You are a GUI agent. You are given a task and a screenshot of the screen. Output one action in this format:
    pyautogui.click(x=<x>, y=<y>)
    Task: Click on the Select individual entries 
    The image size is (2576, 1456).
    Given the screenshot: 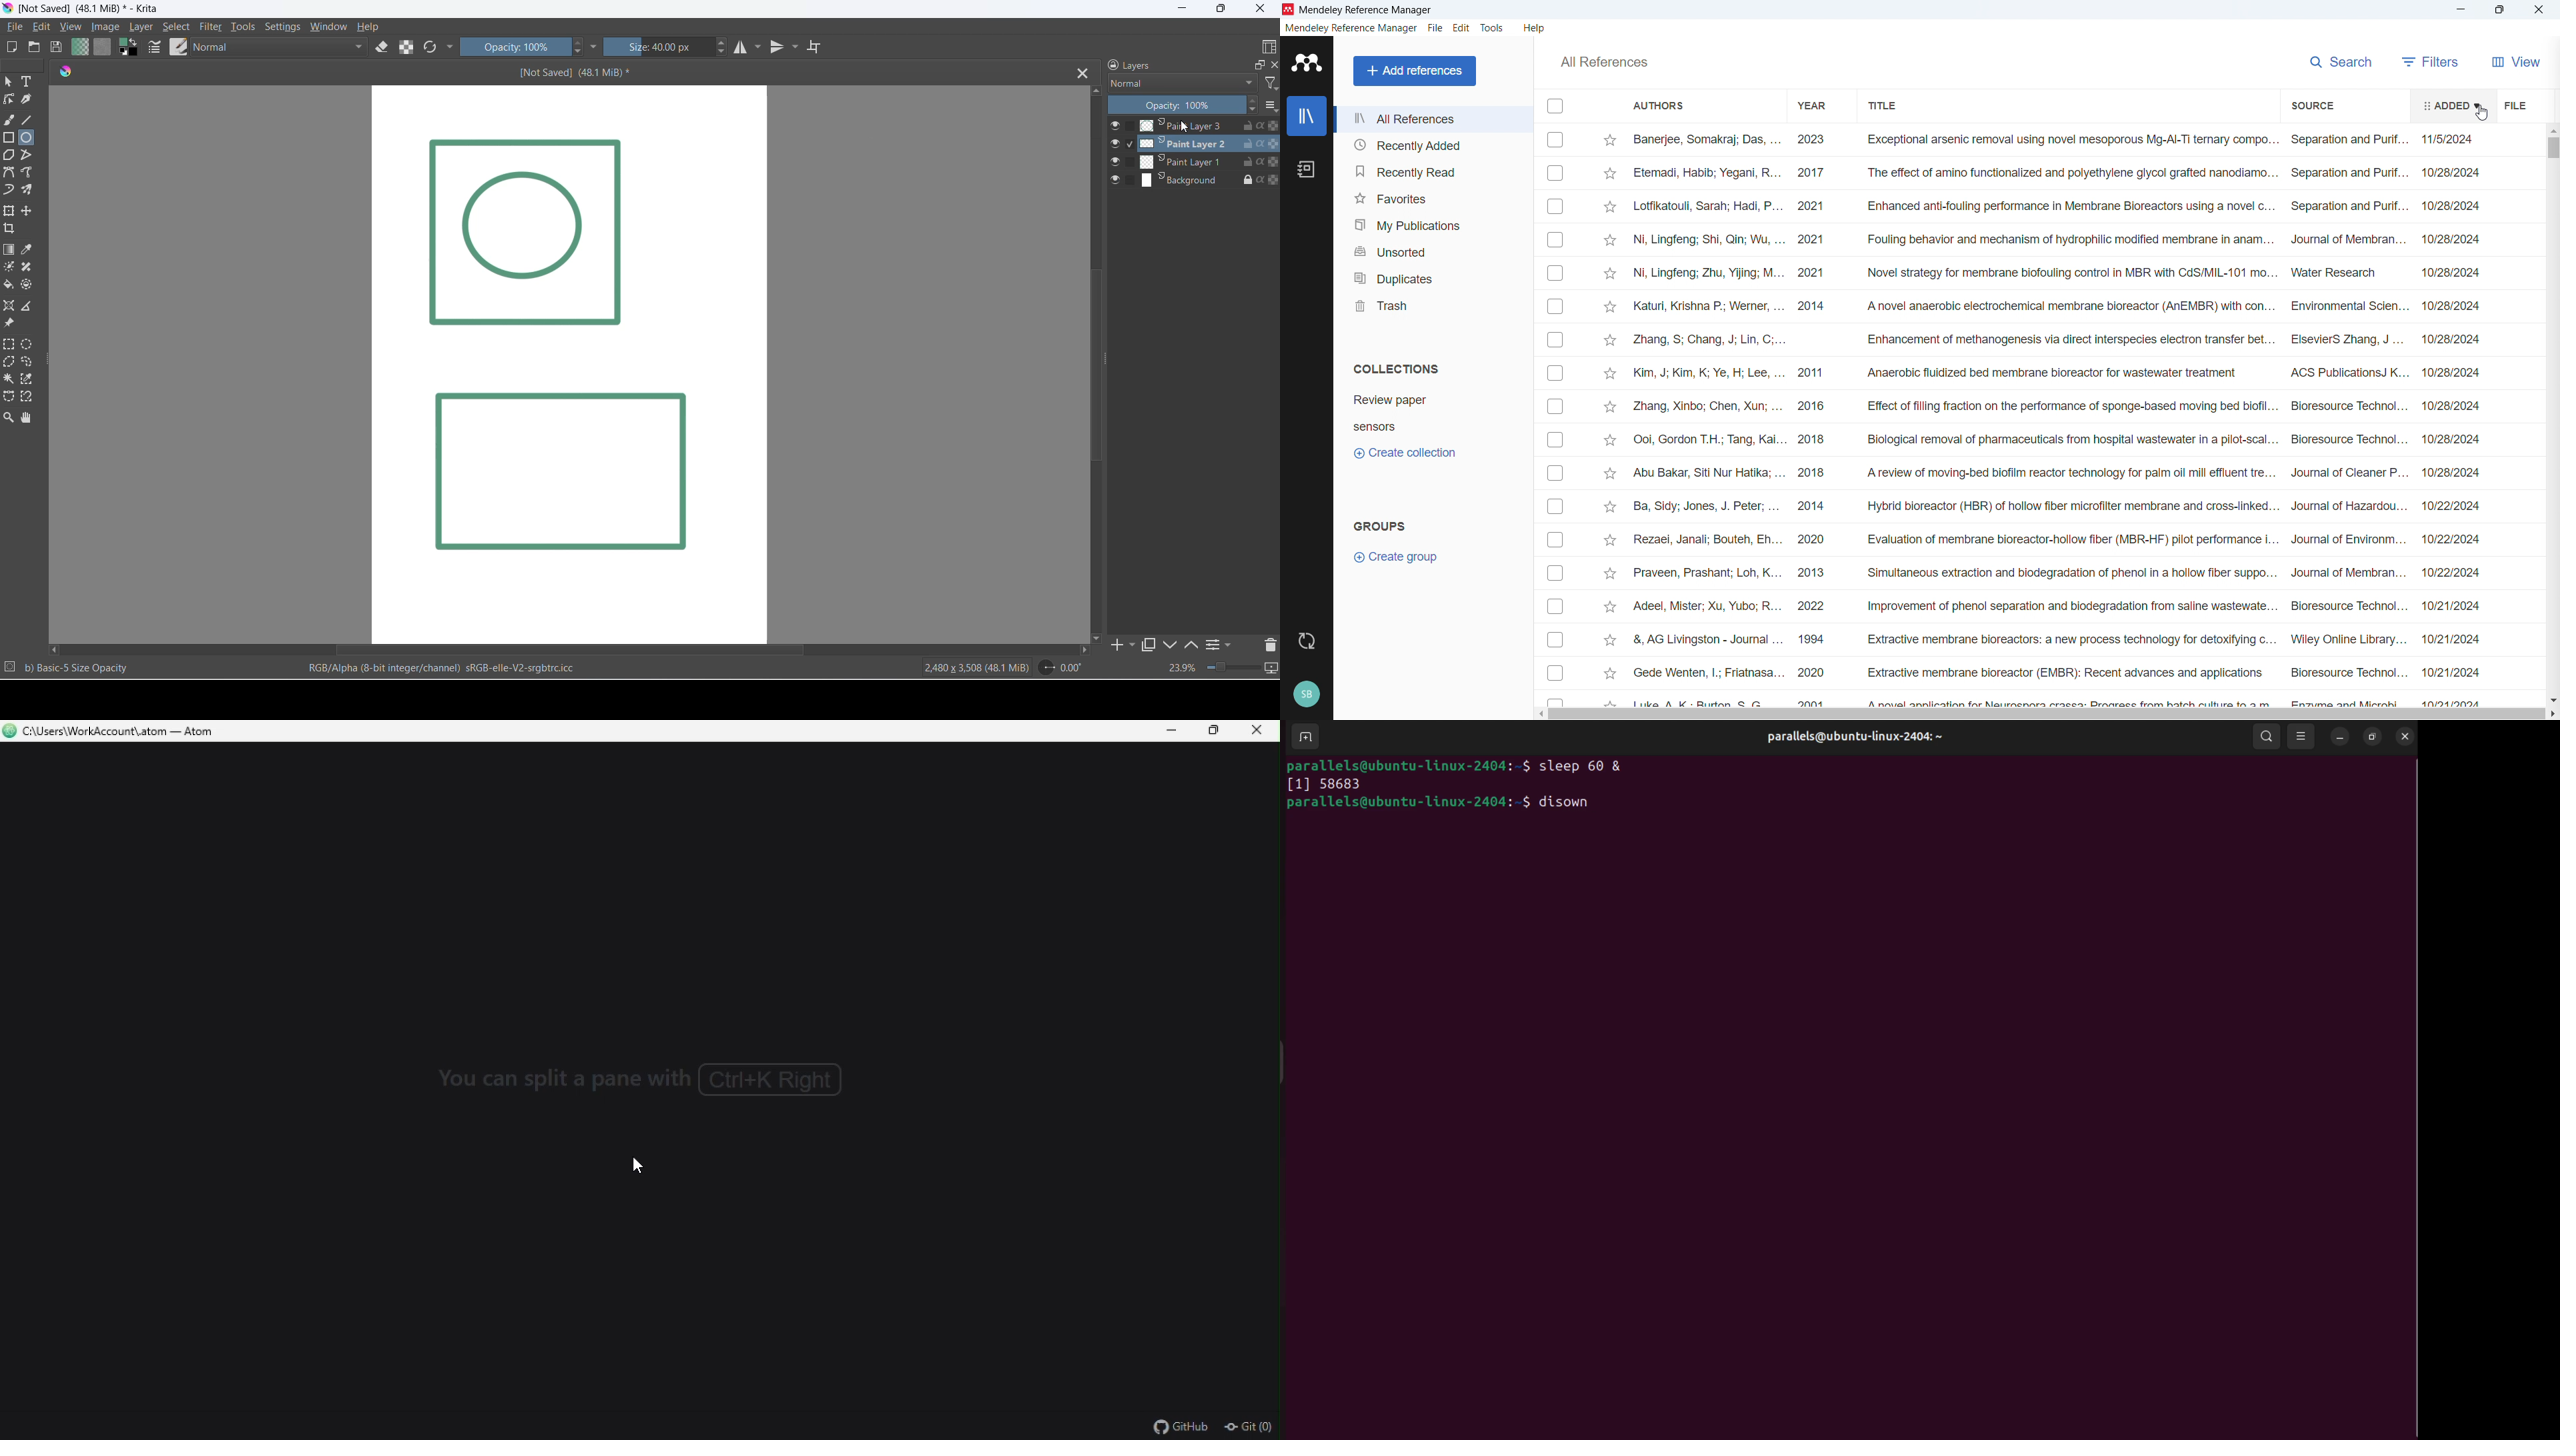 What is the action you would take?
    pyautogui.click(x=1555, y=417)
    